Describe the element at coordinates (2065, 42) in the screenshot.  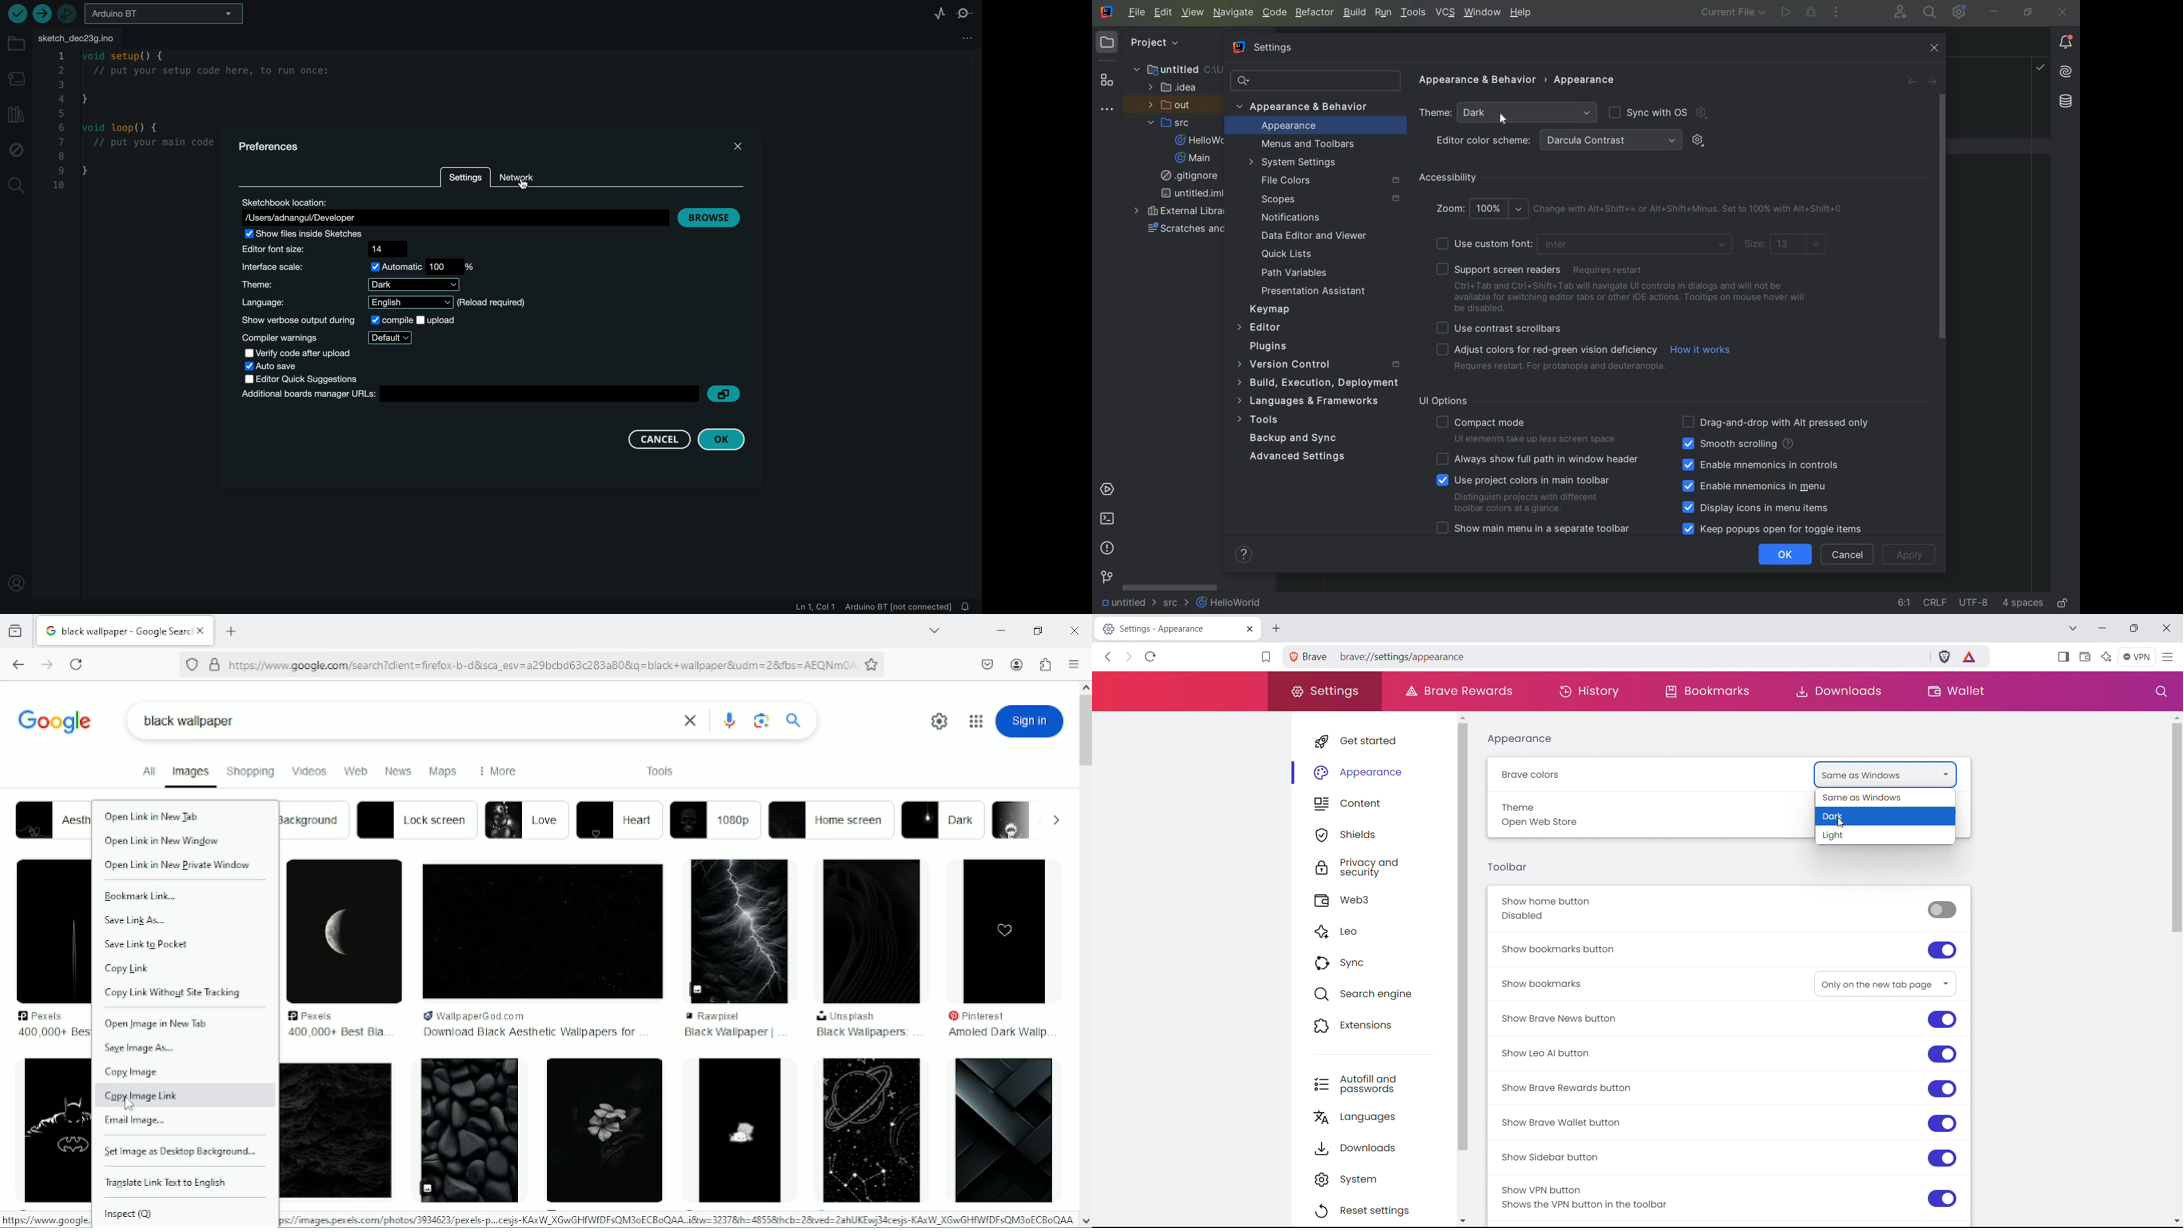
I see `notifications` at that location.